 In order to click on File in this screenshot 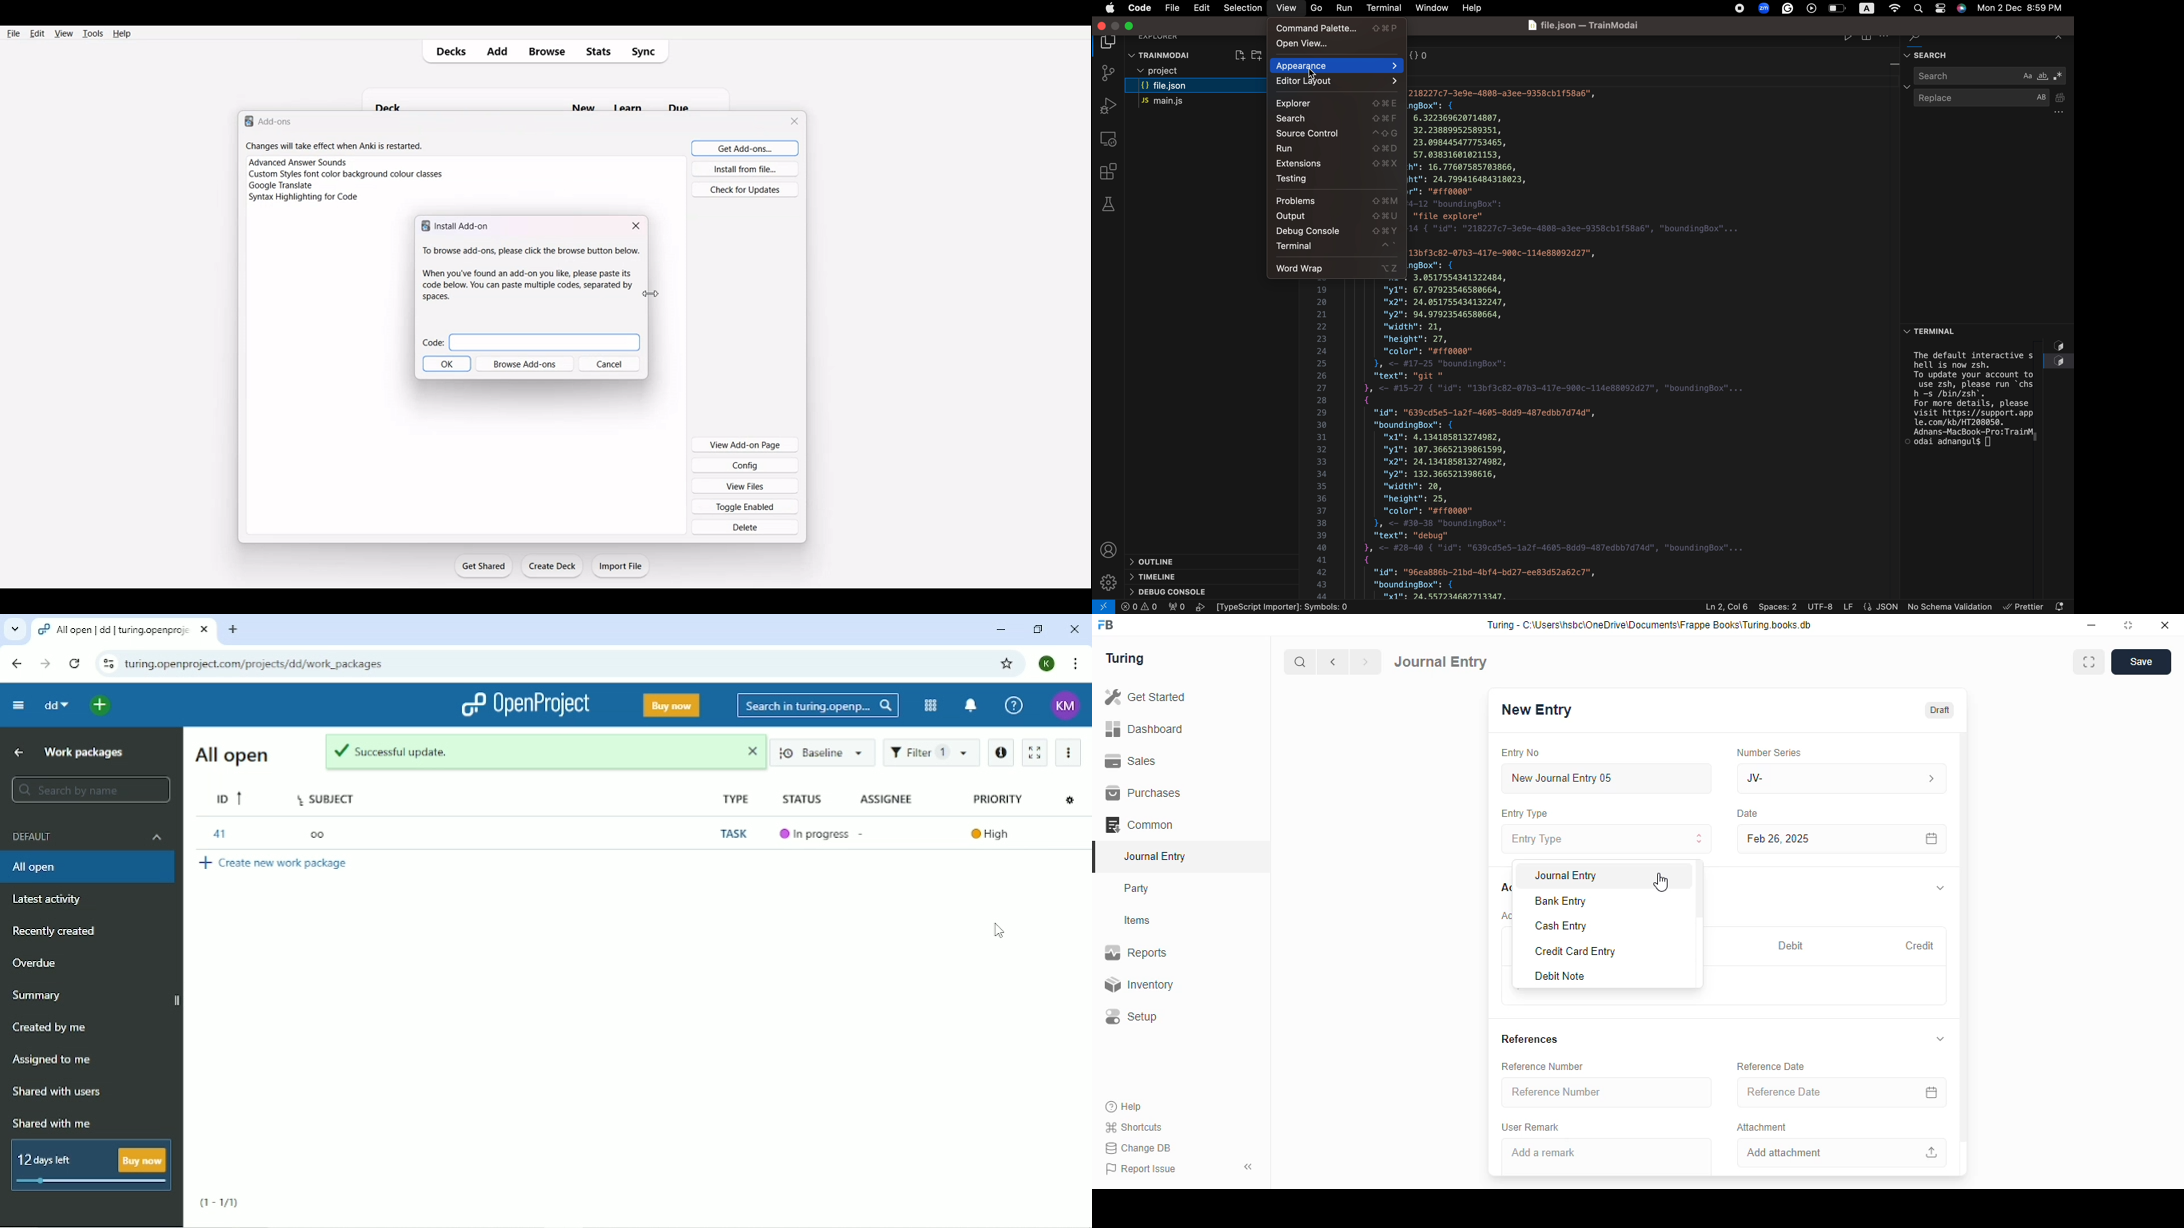, I will do `click(14, 32)`.